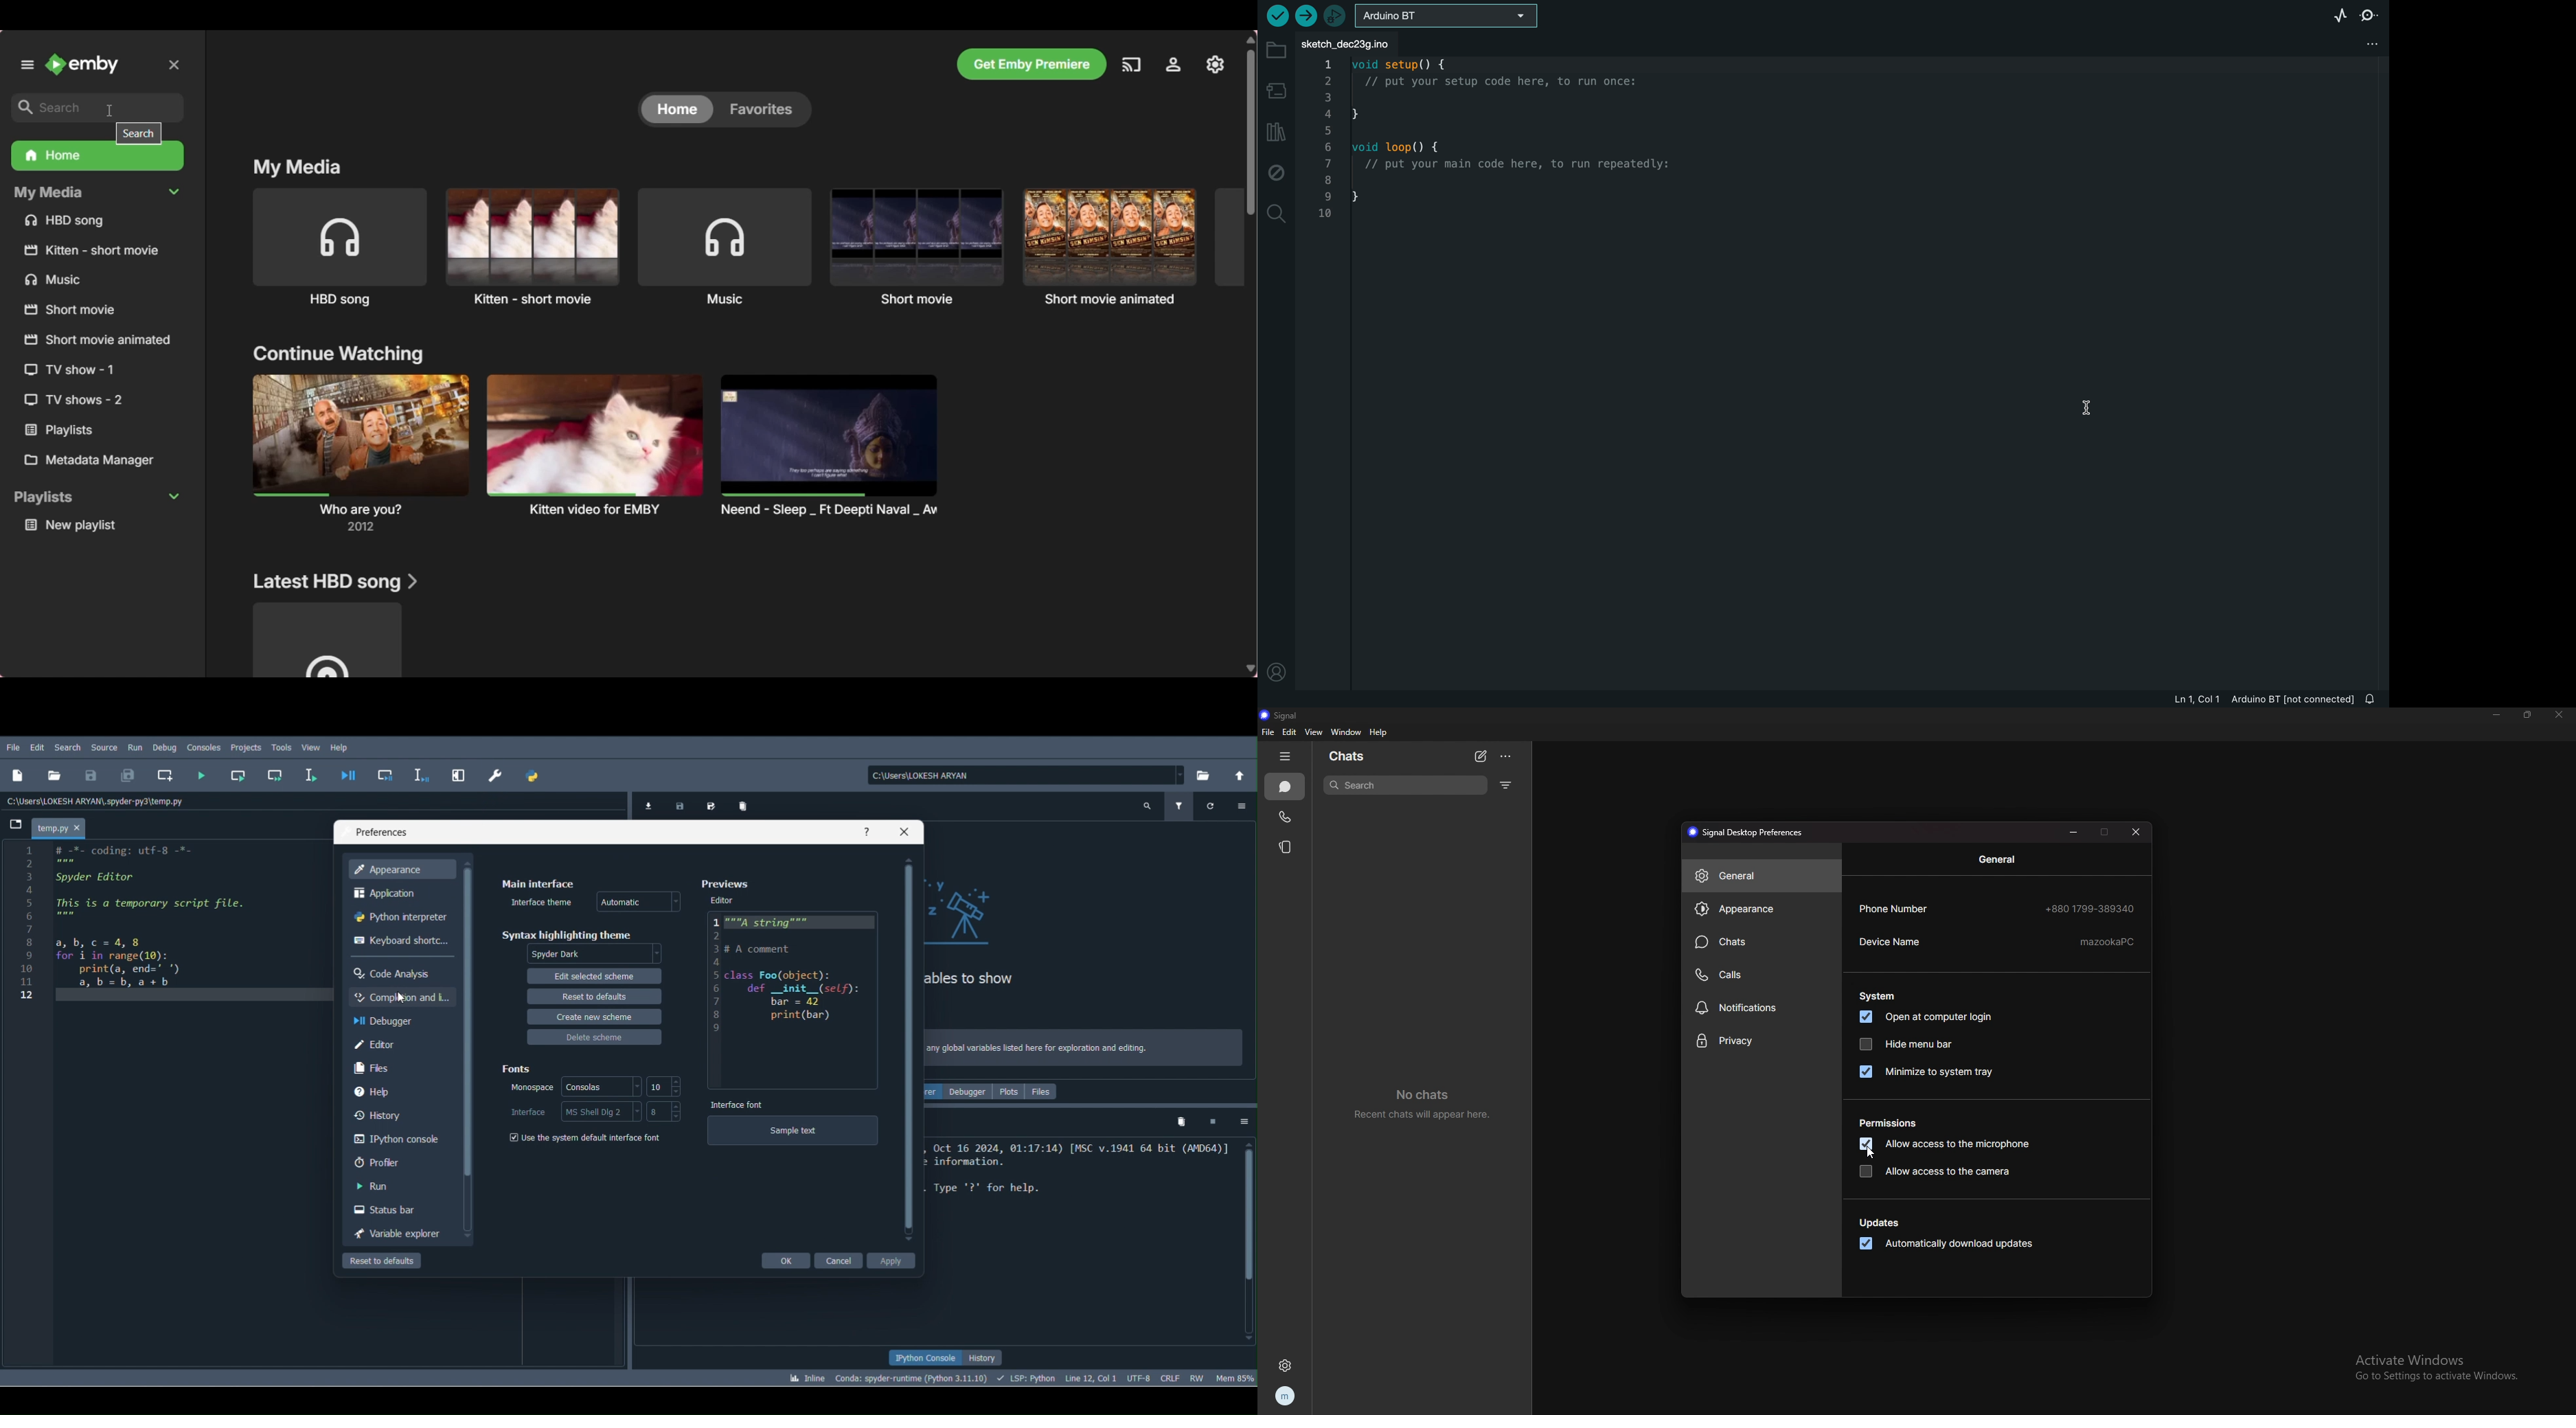 The width and height of the screenshot is (2576, 1428). What do you see at coordinates (368, 1044) in the screenshot?
I see `Editor` at bounding box center [368, 1044].